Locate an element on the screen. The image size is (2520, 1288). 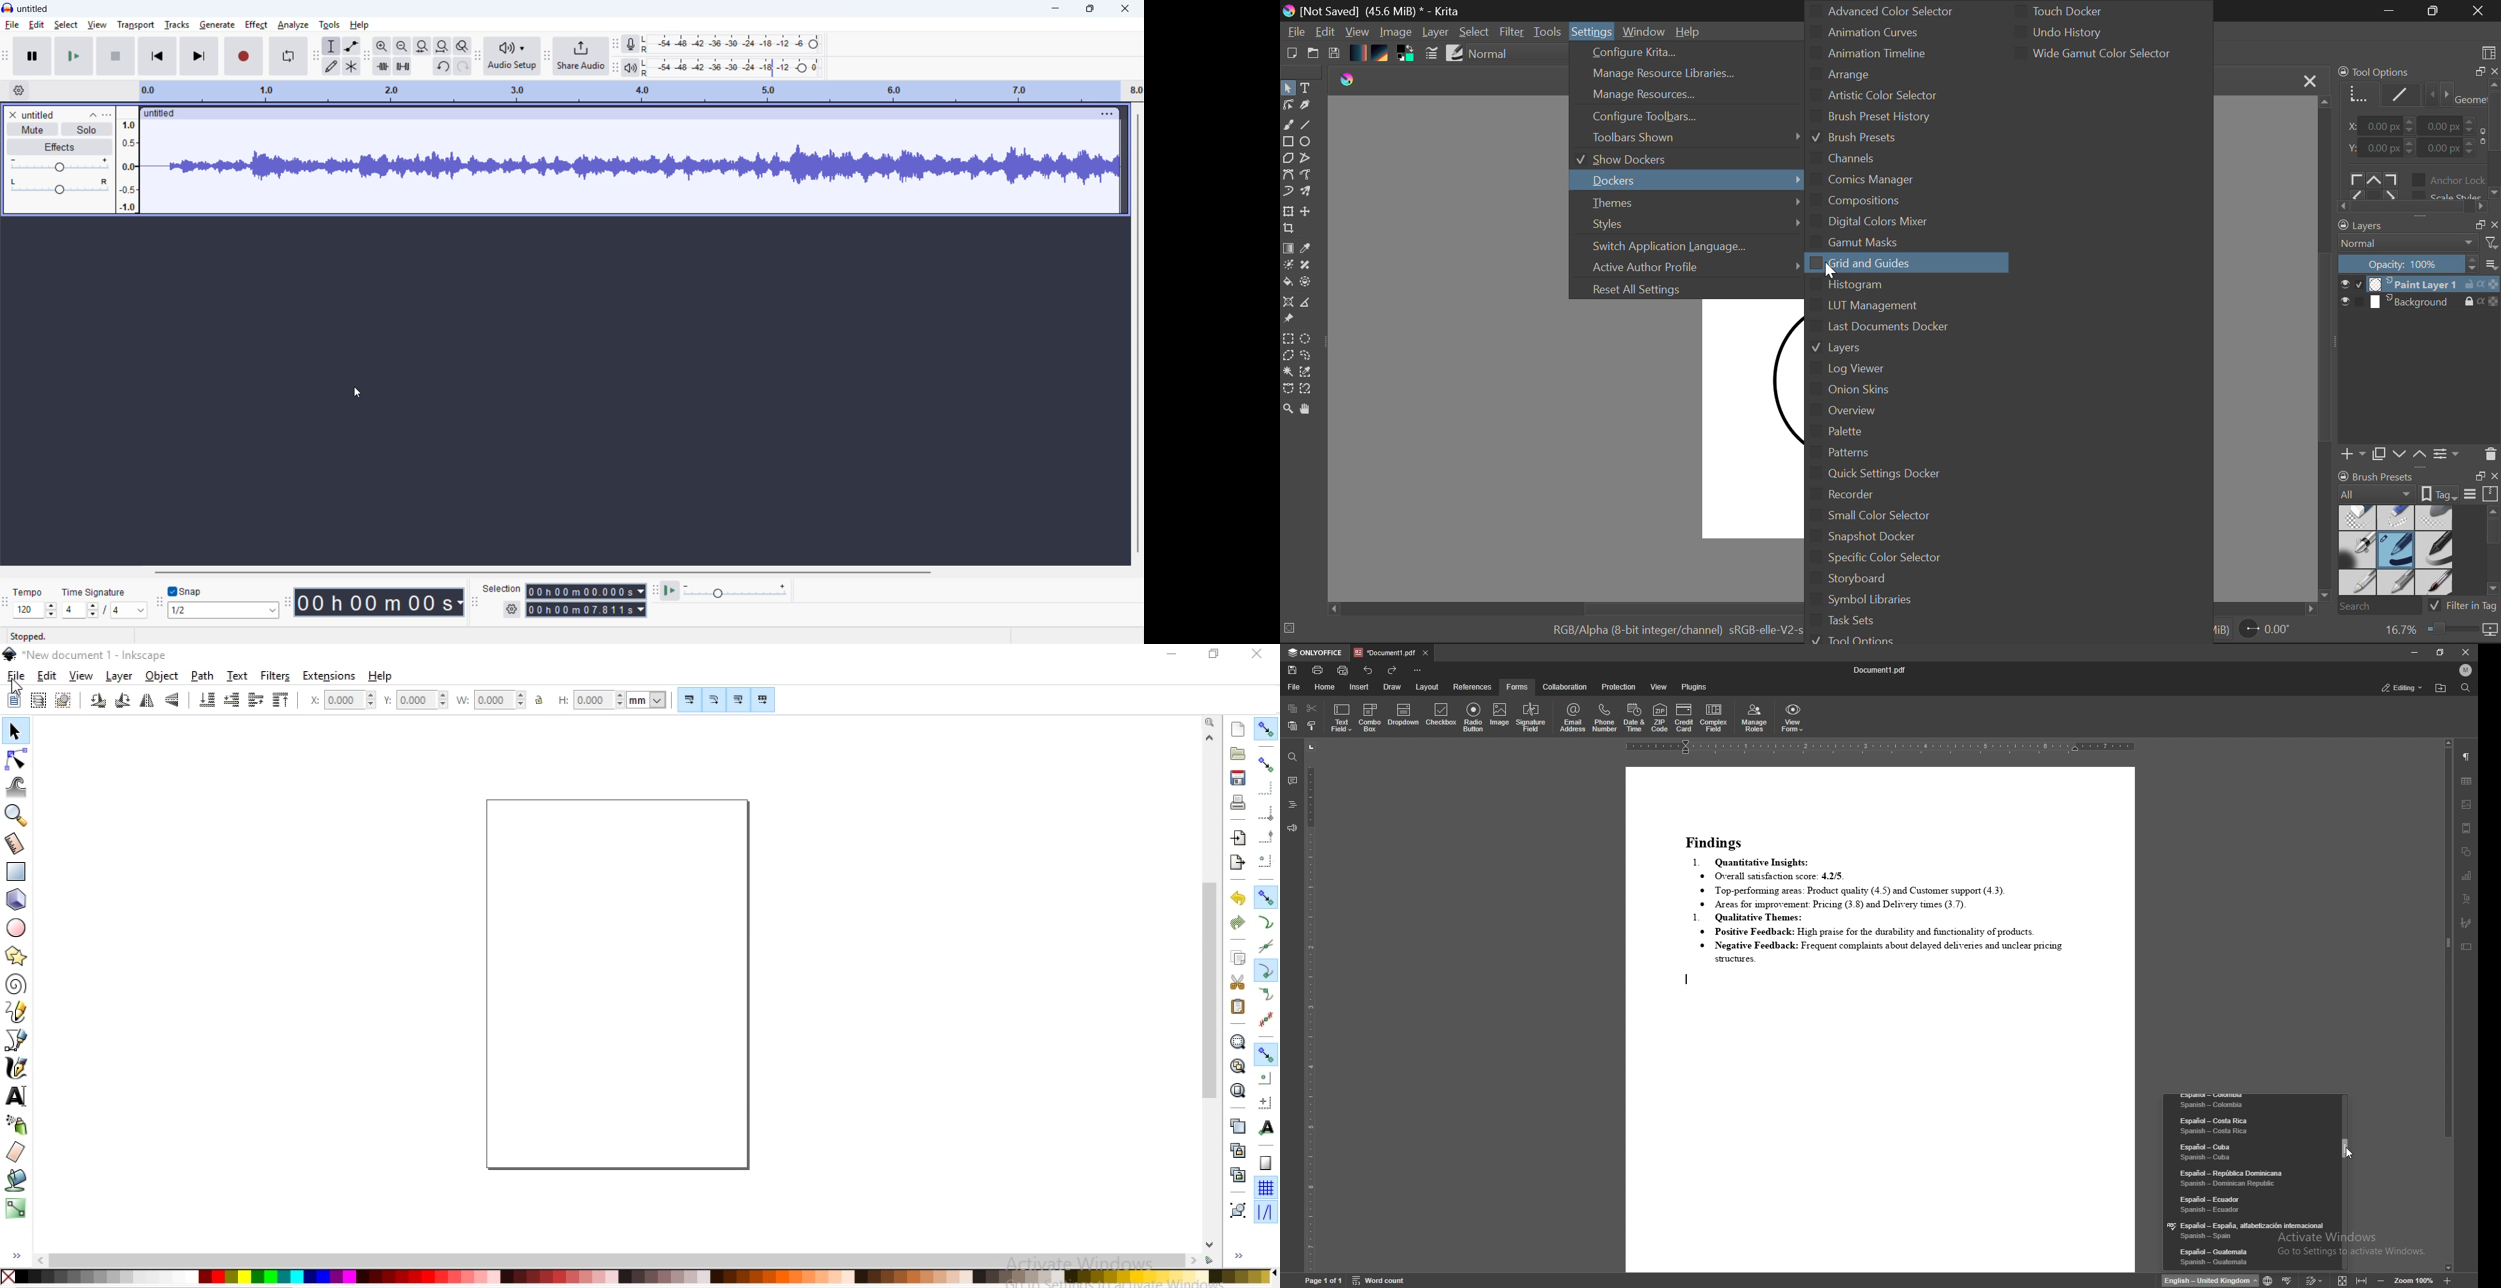
page information is located at coordinates (1322, 1282).